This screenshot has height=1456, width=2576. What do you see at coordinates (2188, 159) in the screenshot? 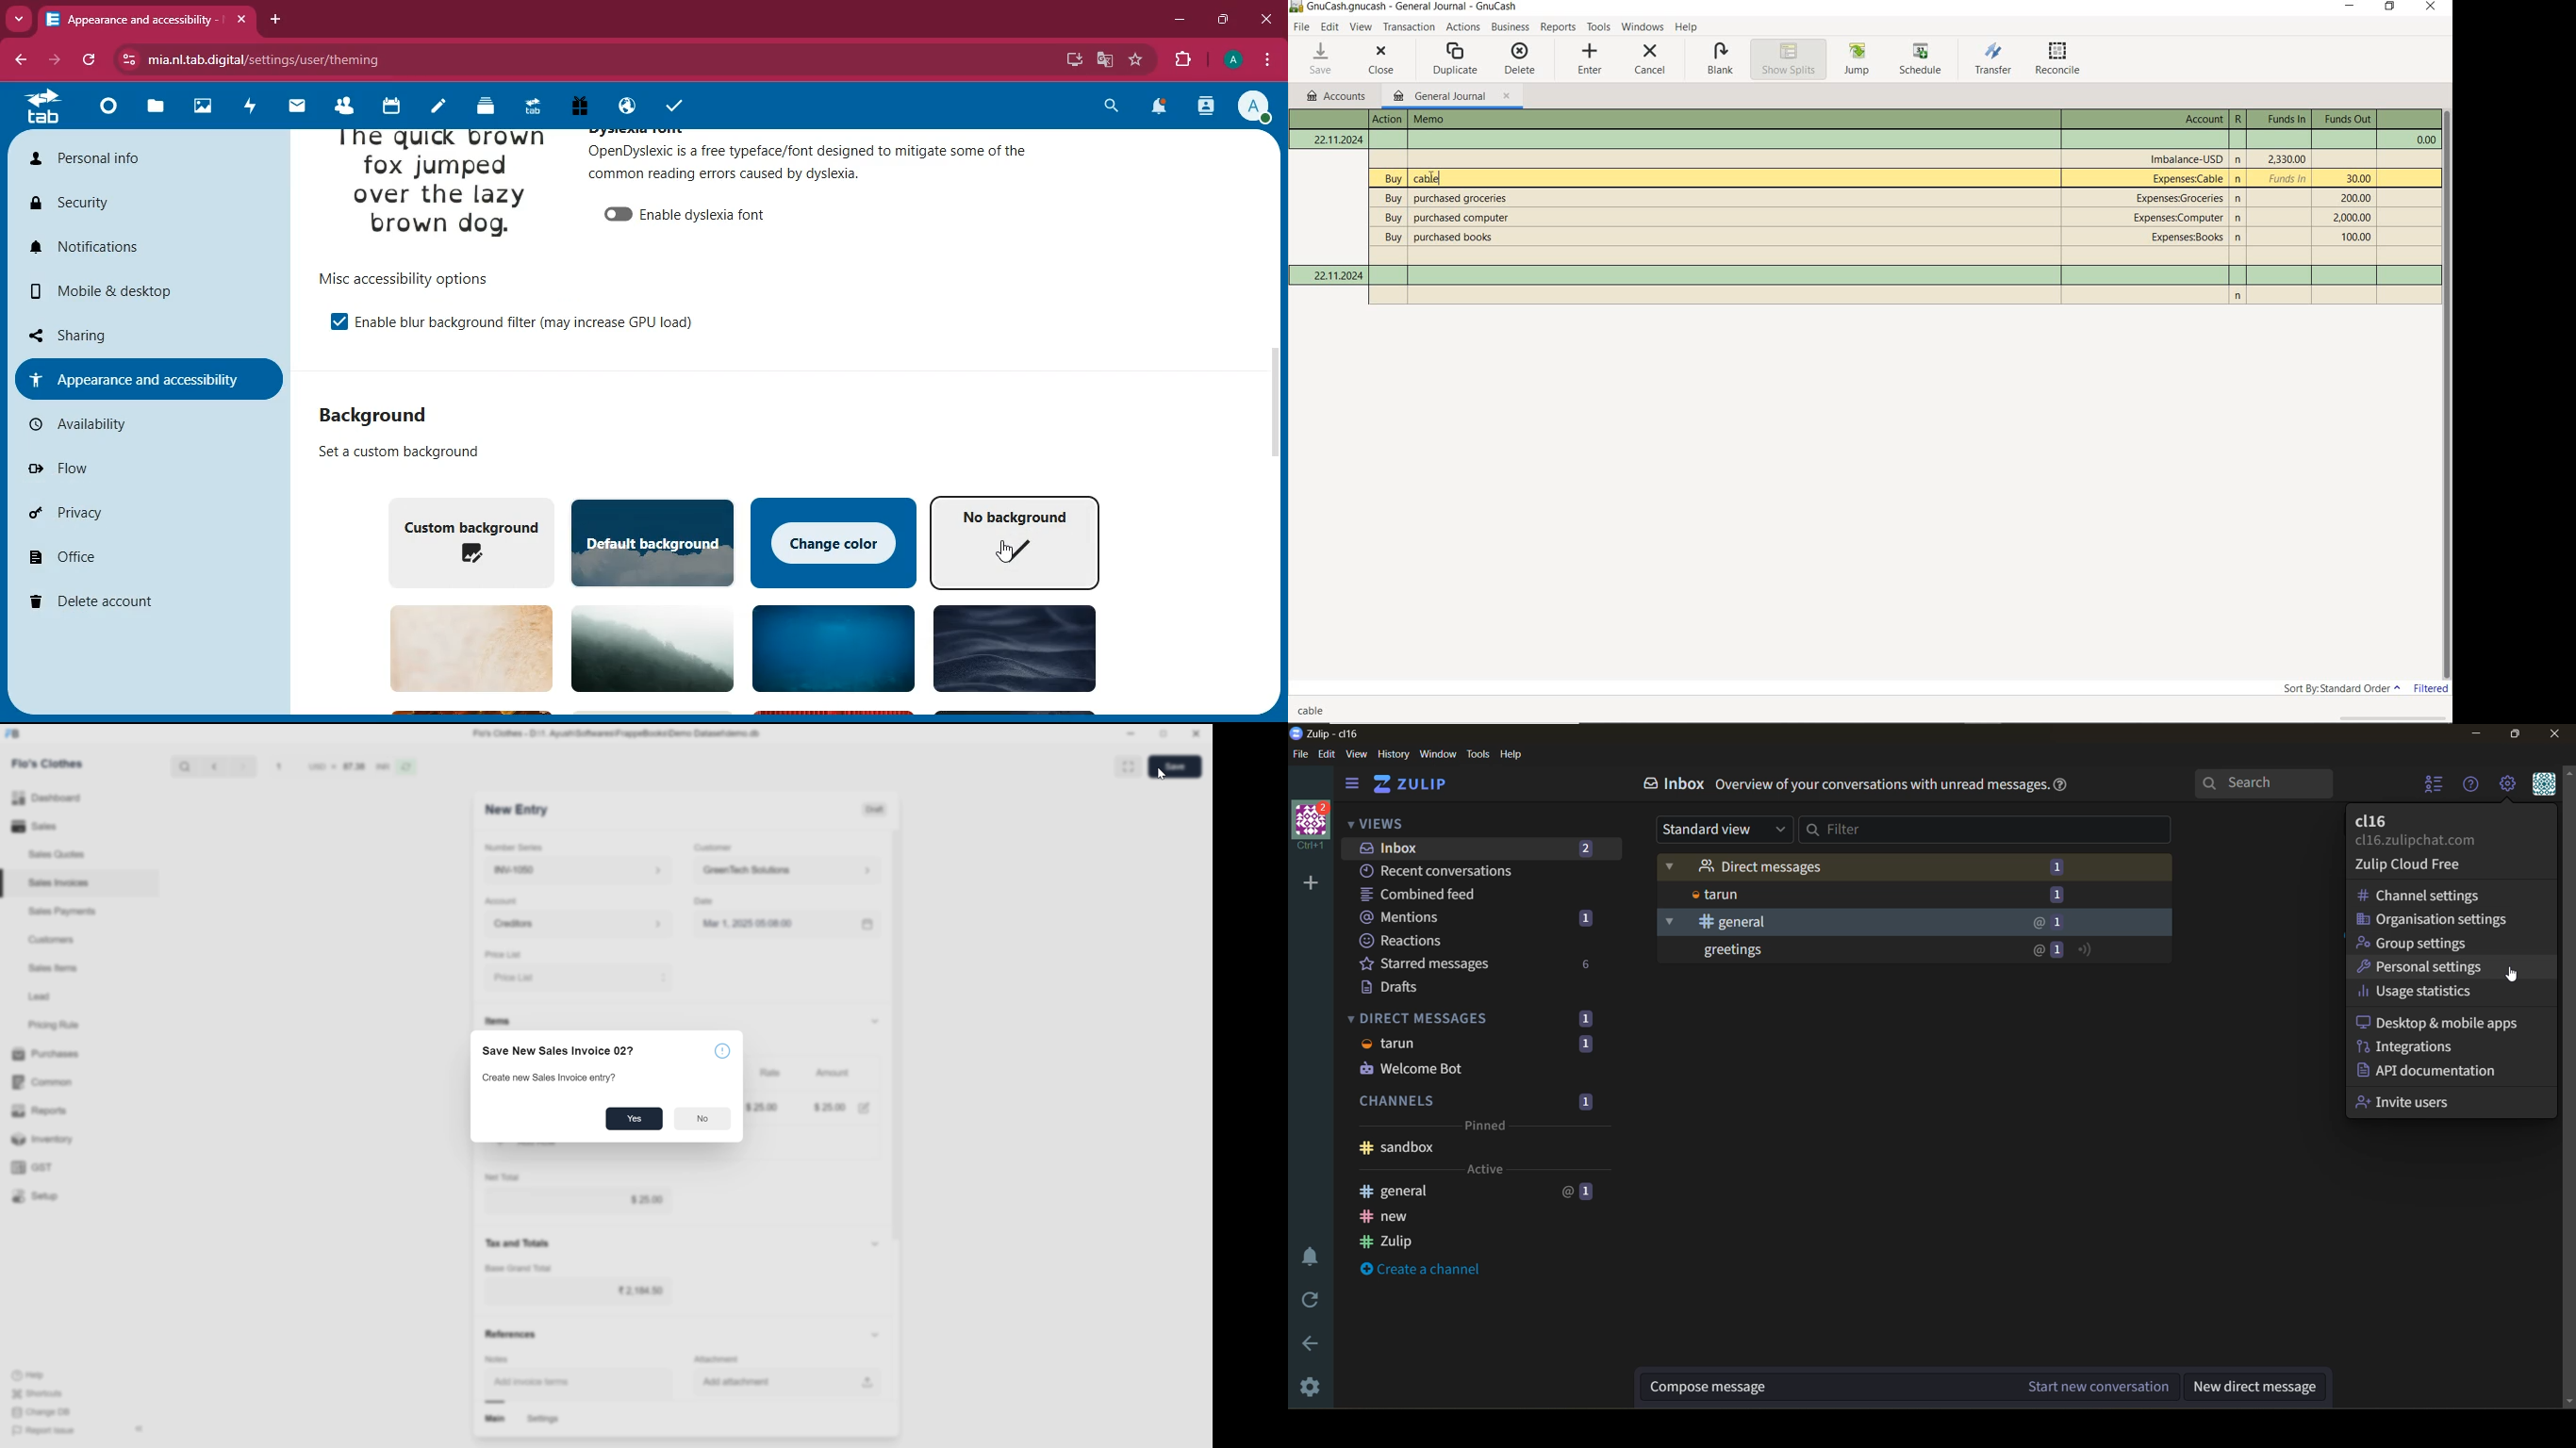
I see `Text` at bounding box center [2188, 159].